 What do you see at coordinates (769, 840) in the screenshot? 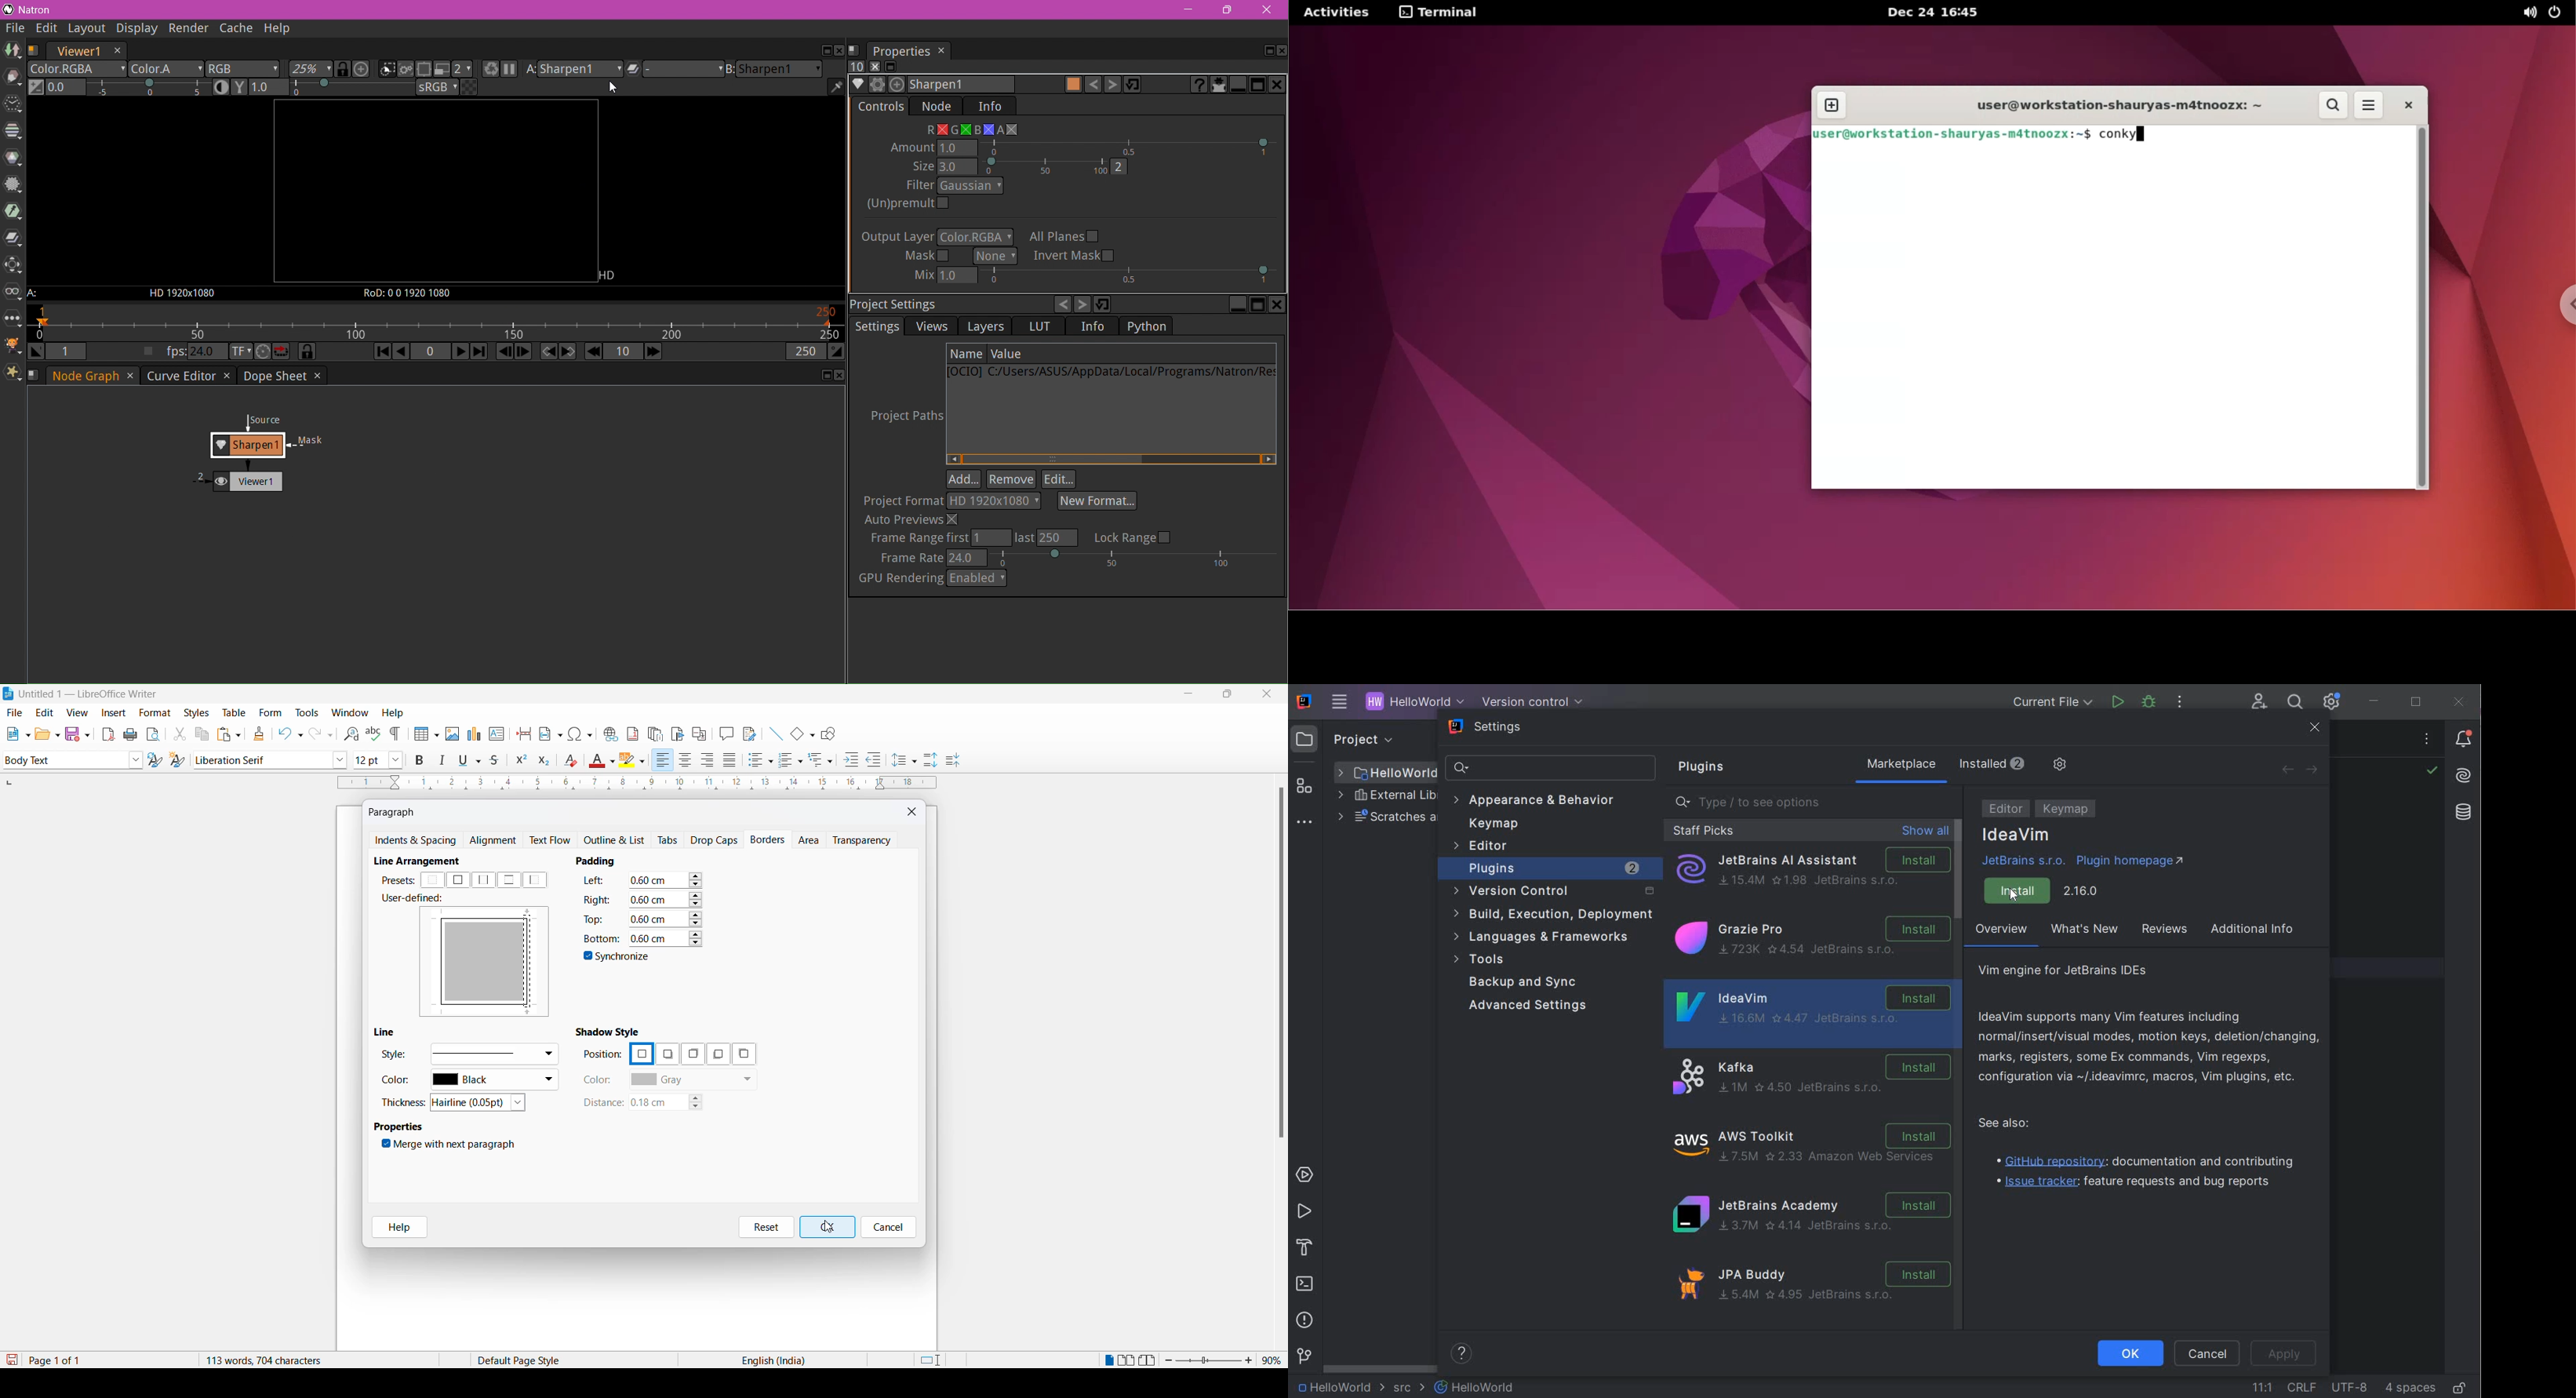
I see `borders` at bounding box center [769, 840].